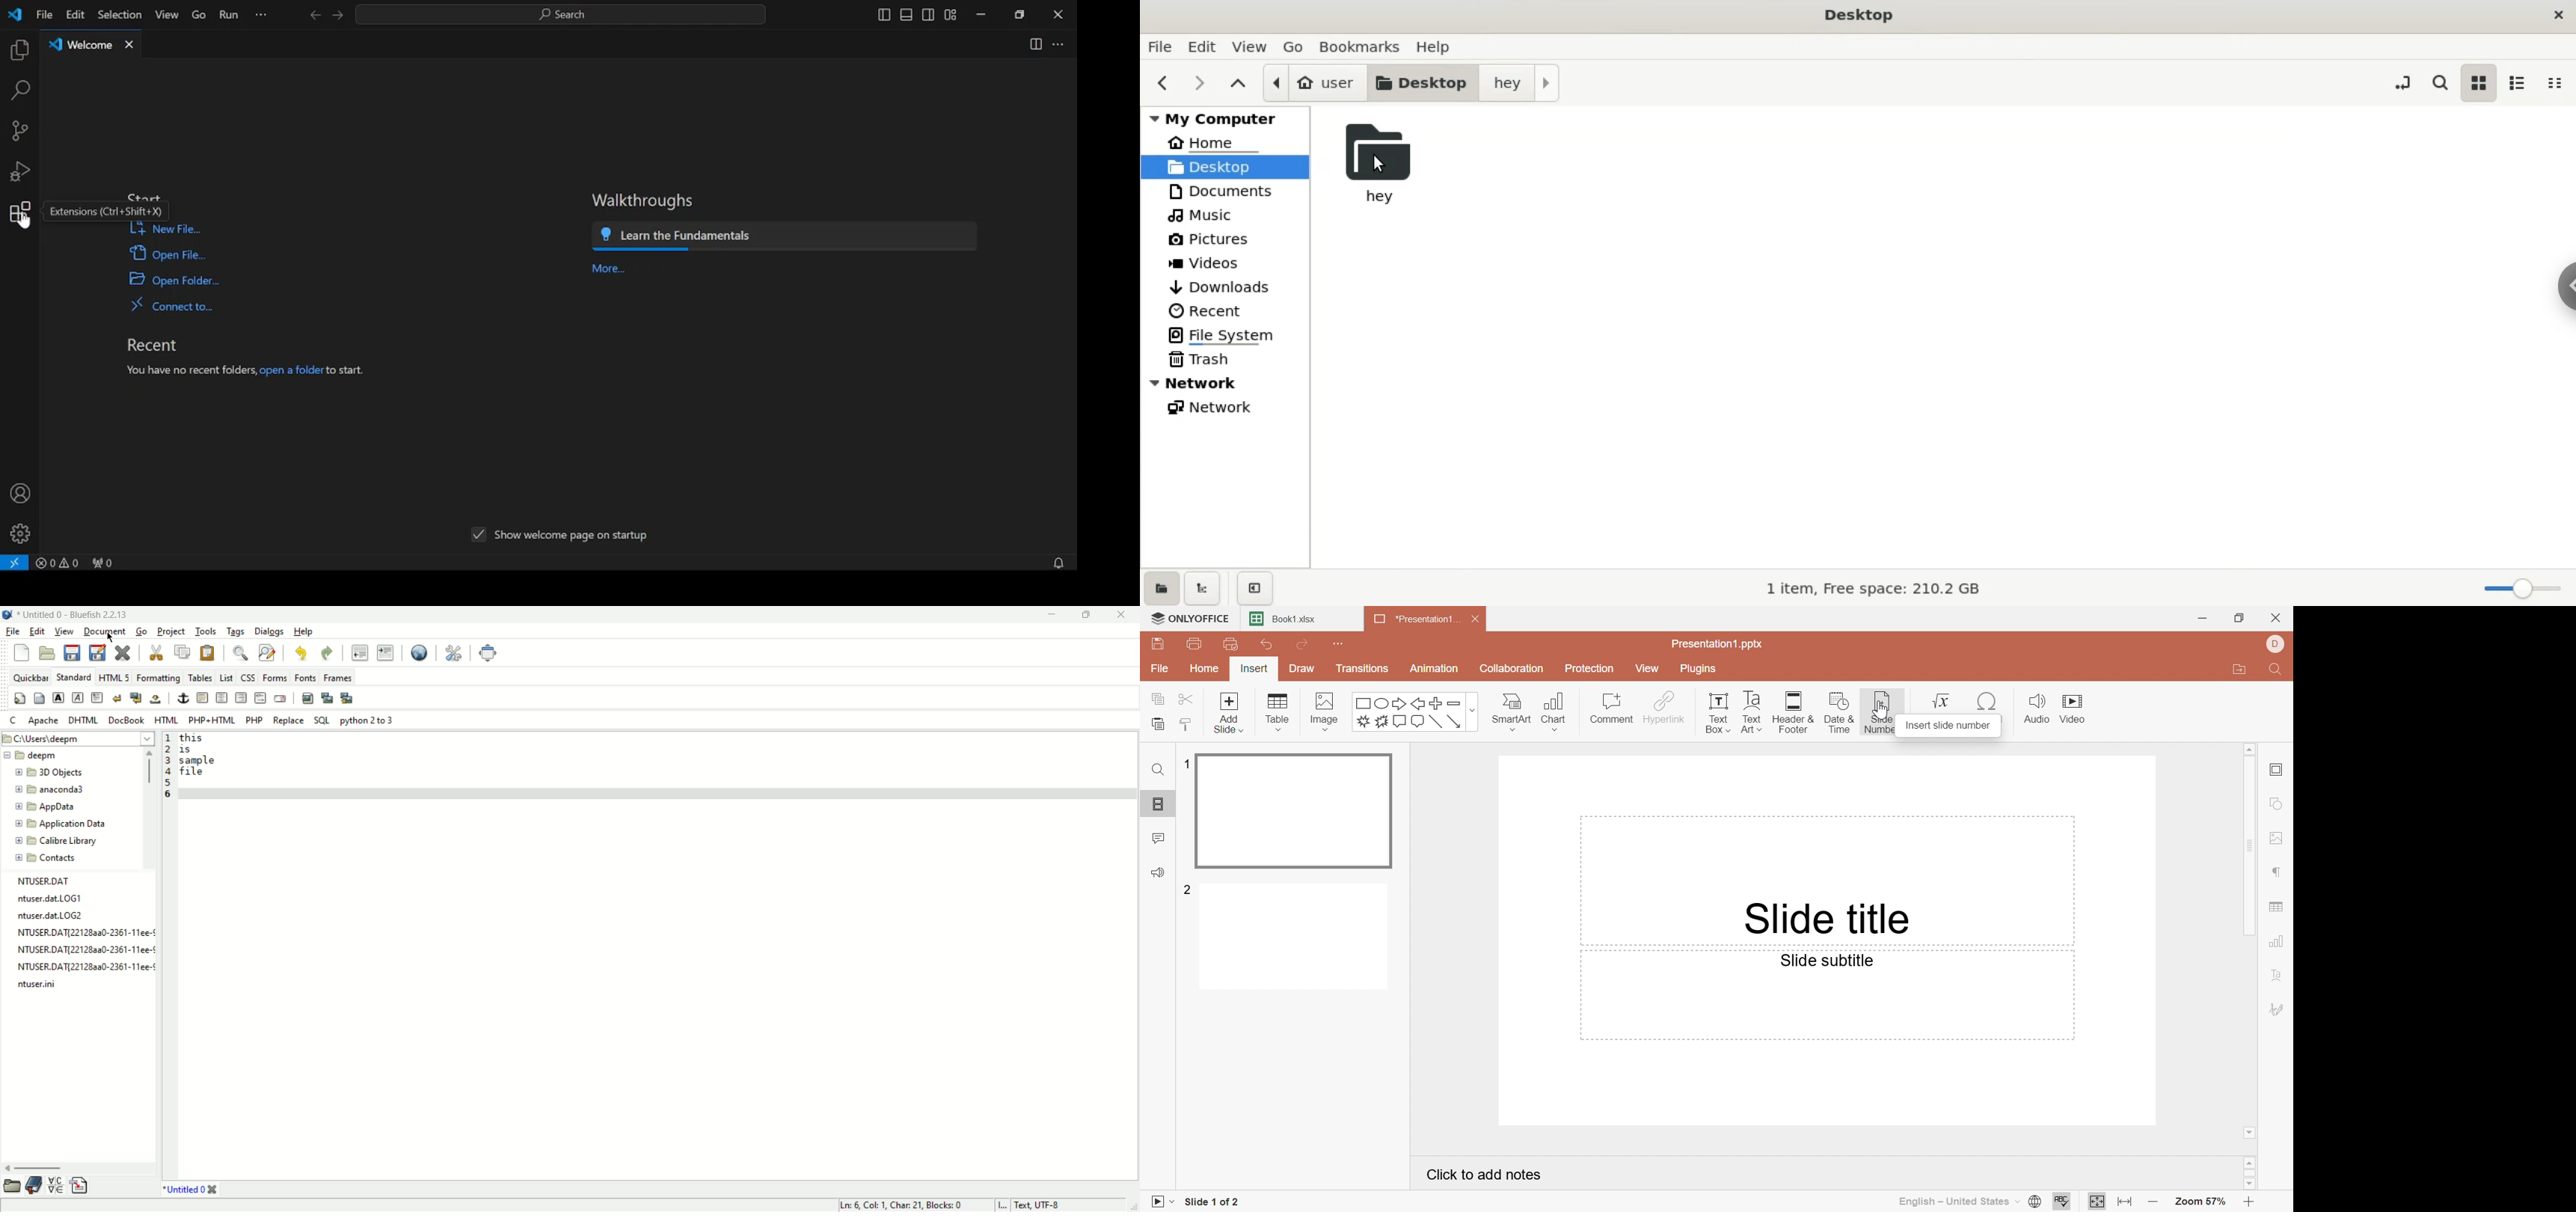 Image resolution: width=2576 pixels, height=1232 pixels. I want to click on REPLACE, so click(289, 721).